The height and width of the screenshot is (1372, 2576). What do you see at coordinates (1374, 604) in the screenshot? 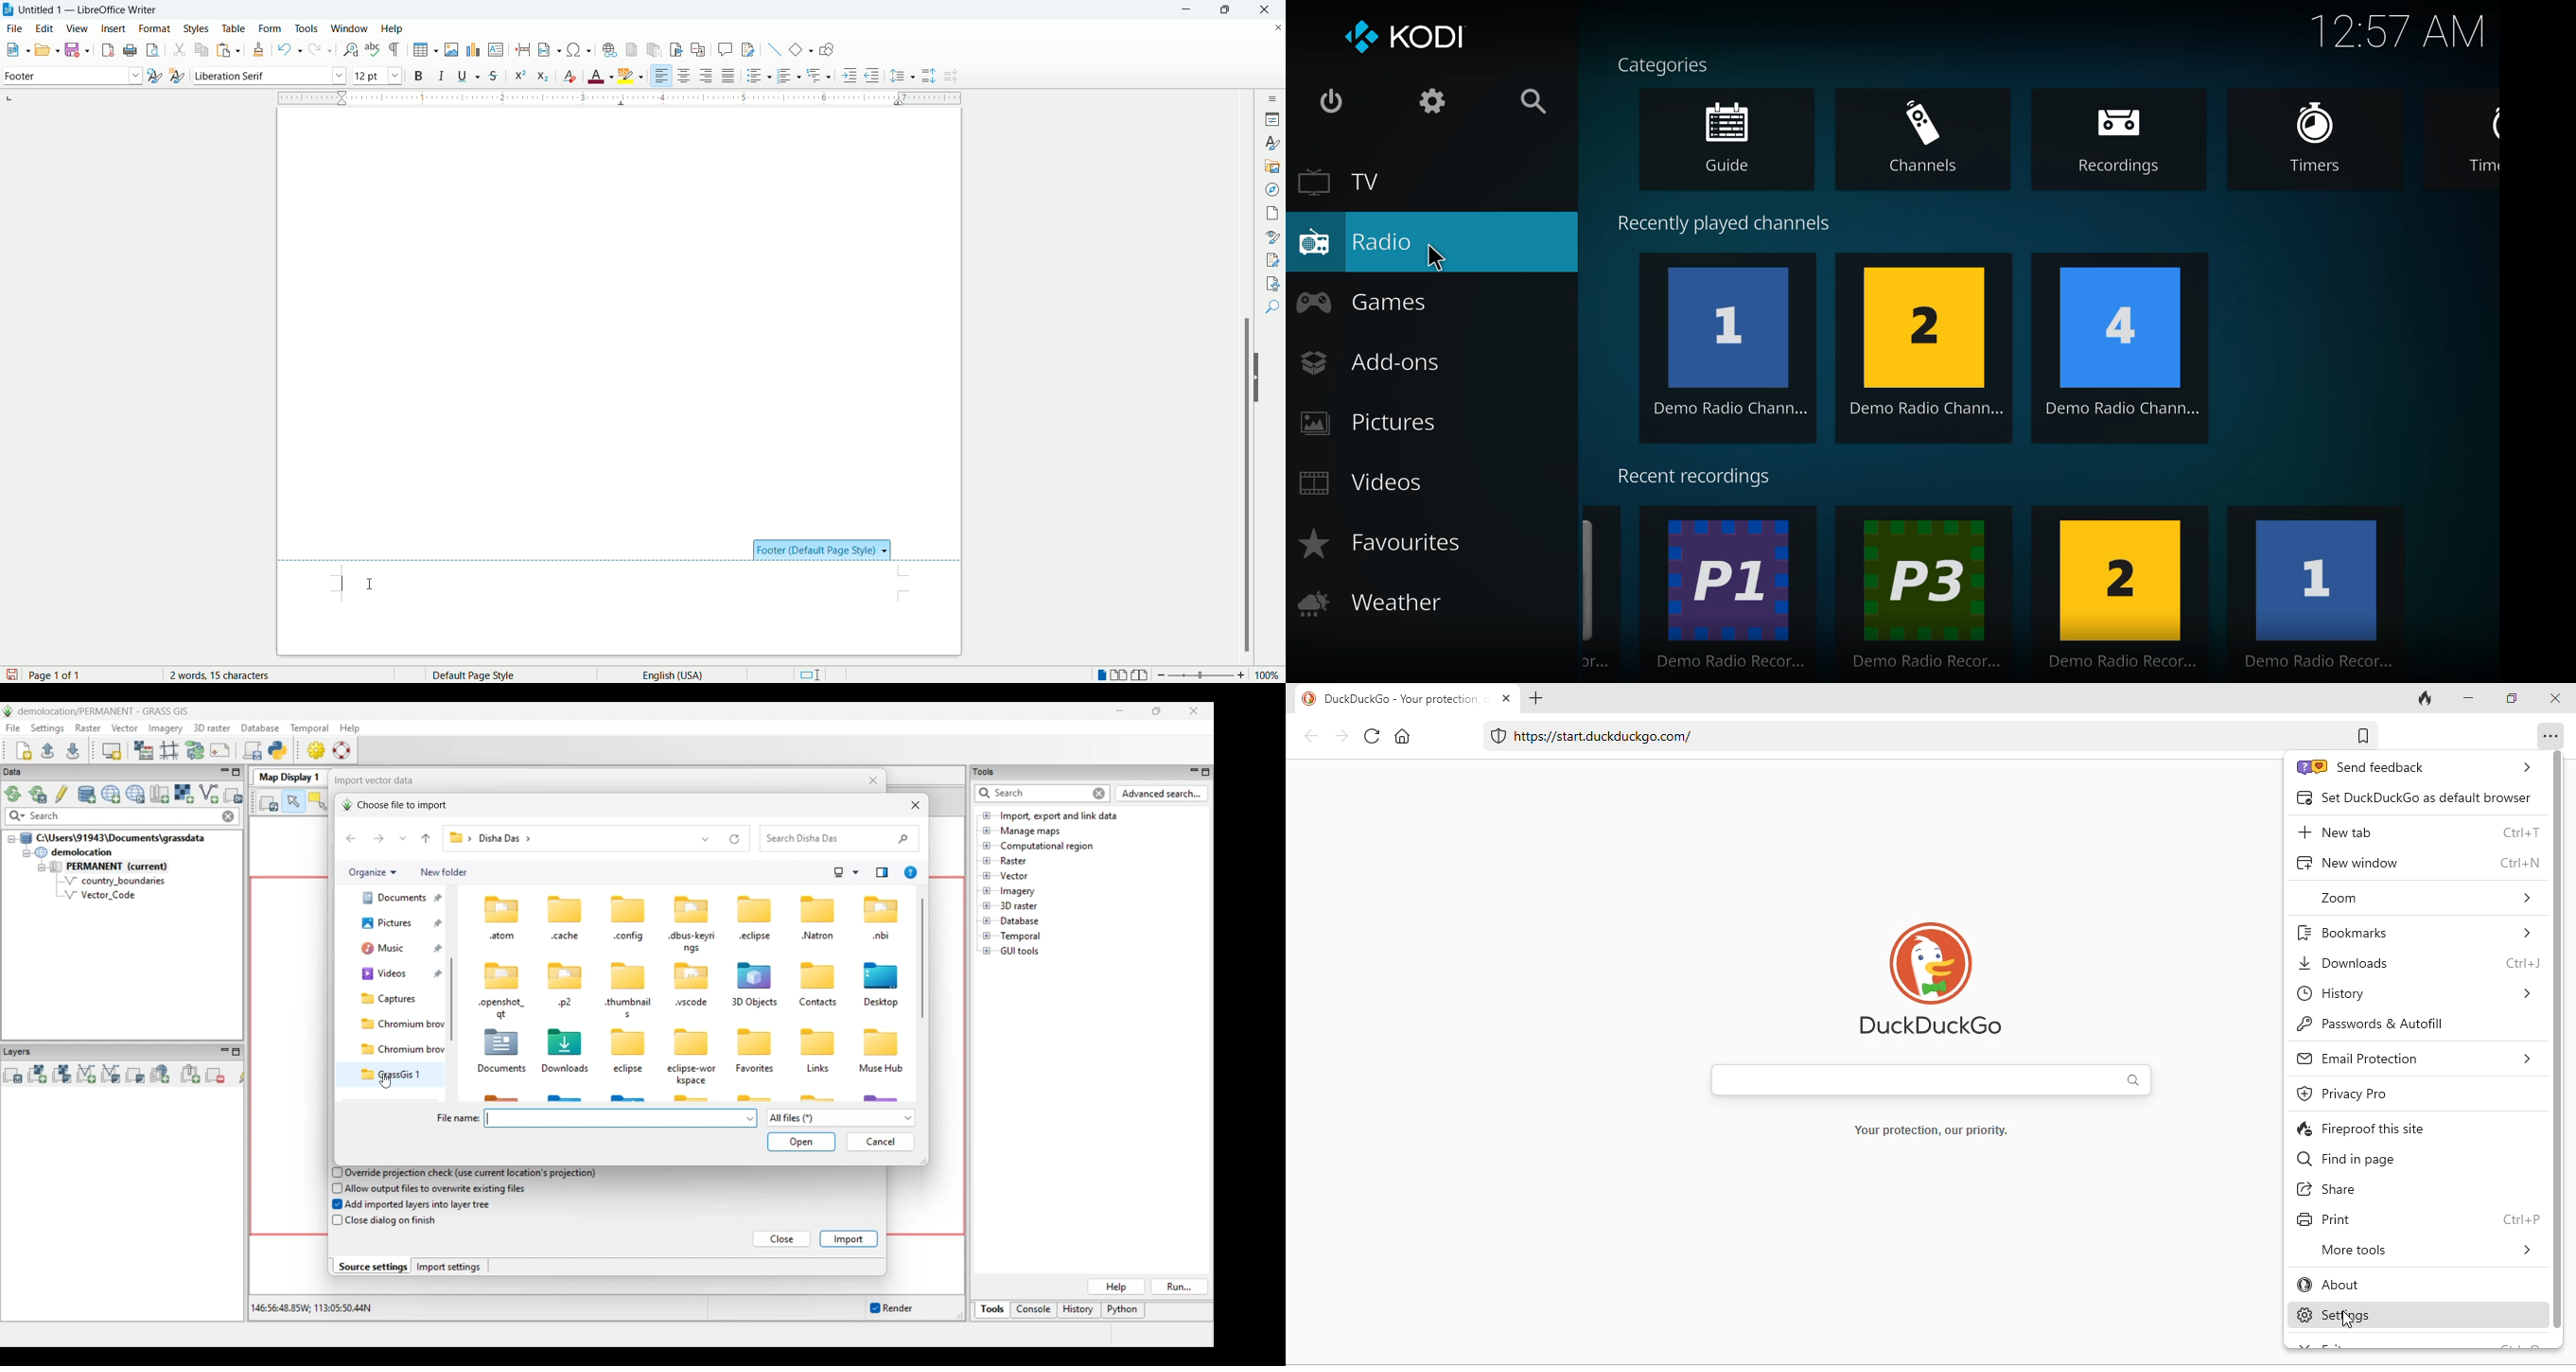
I see `weather` at bounding box center [1374, 604].